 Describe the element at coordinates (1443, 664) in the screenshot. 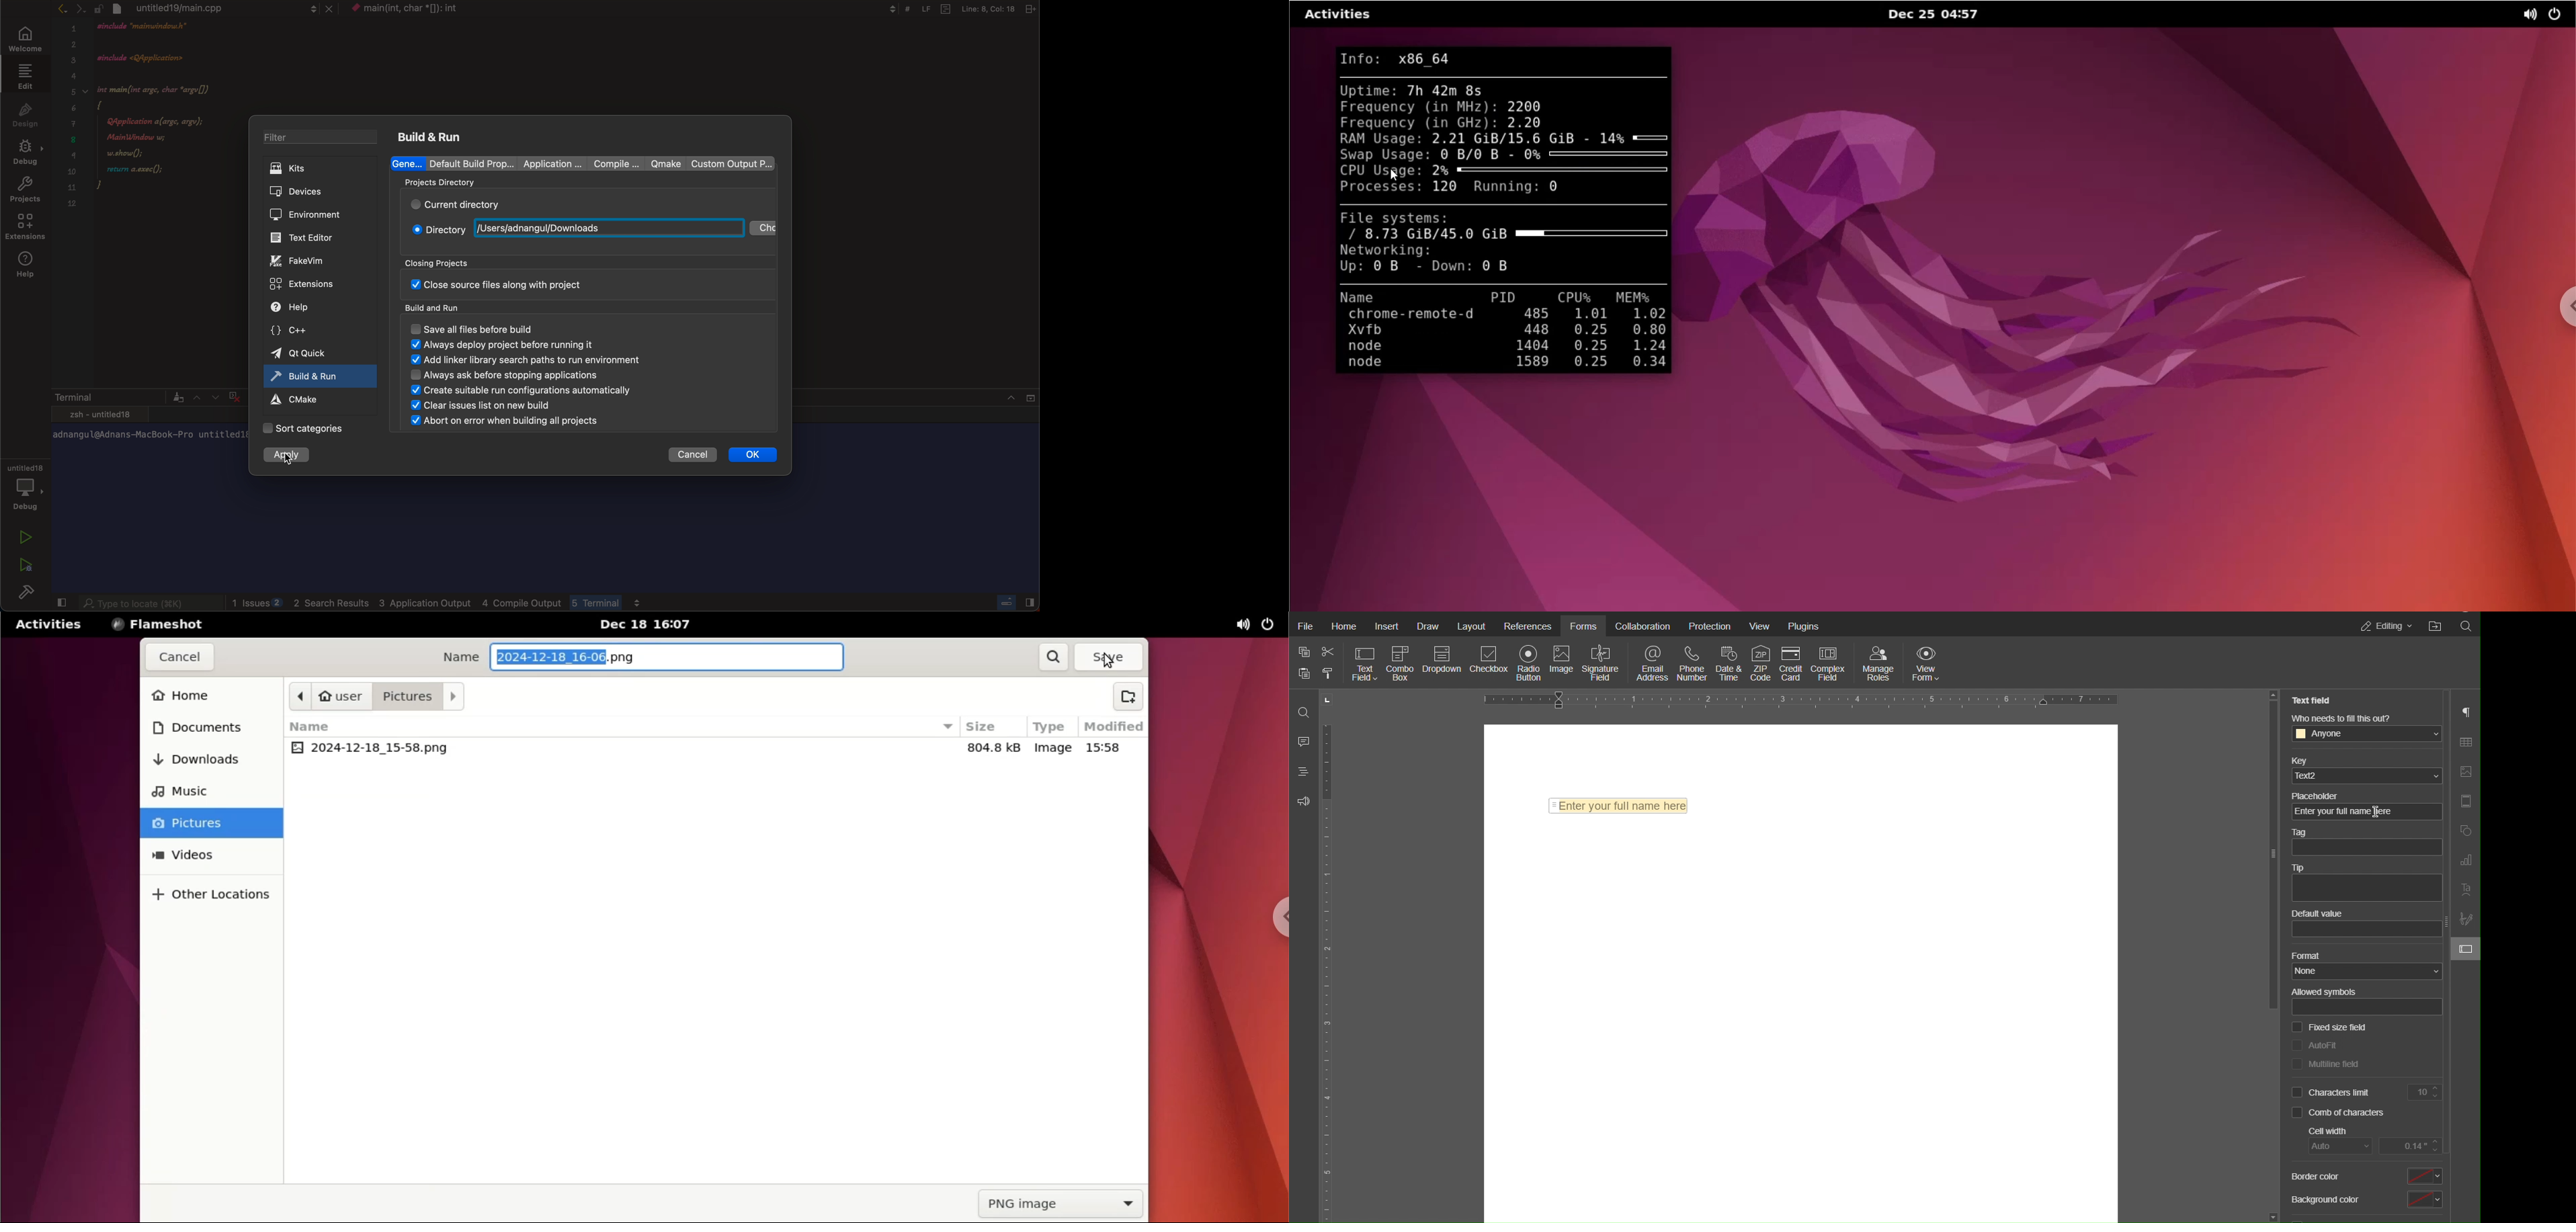

I see `Dropdown` at that location.